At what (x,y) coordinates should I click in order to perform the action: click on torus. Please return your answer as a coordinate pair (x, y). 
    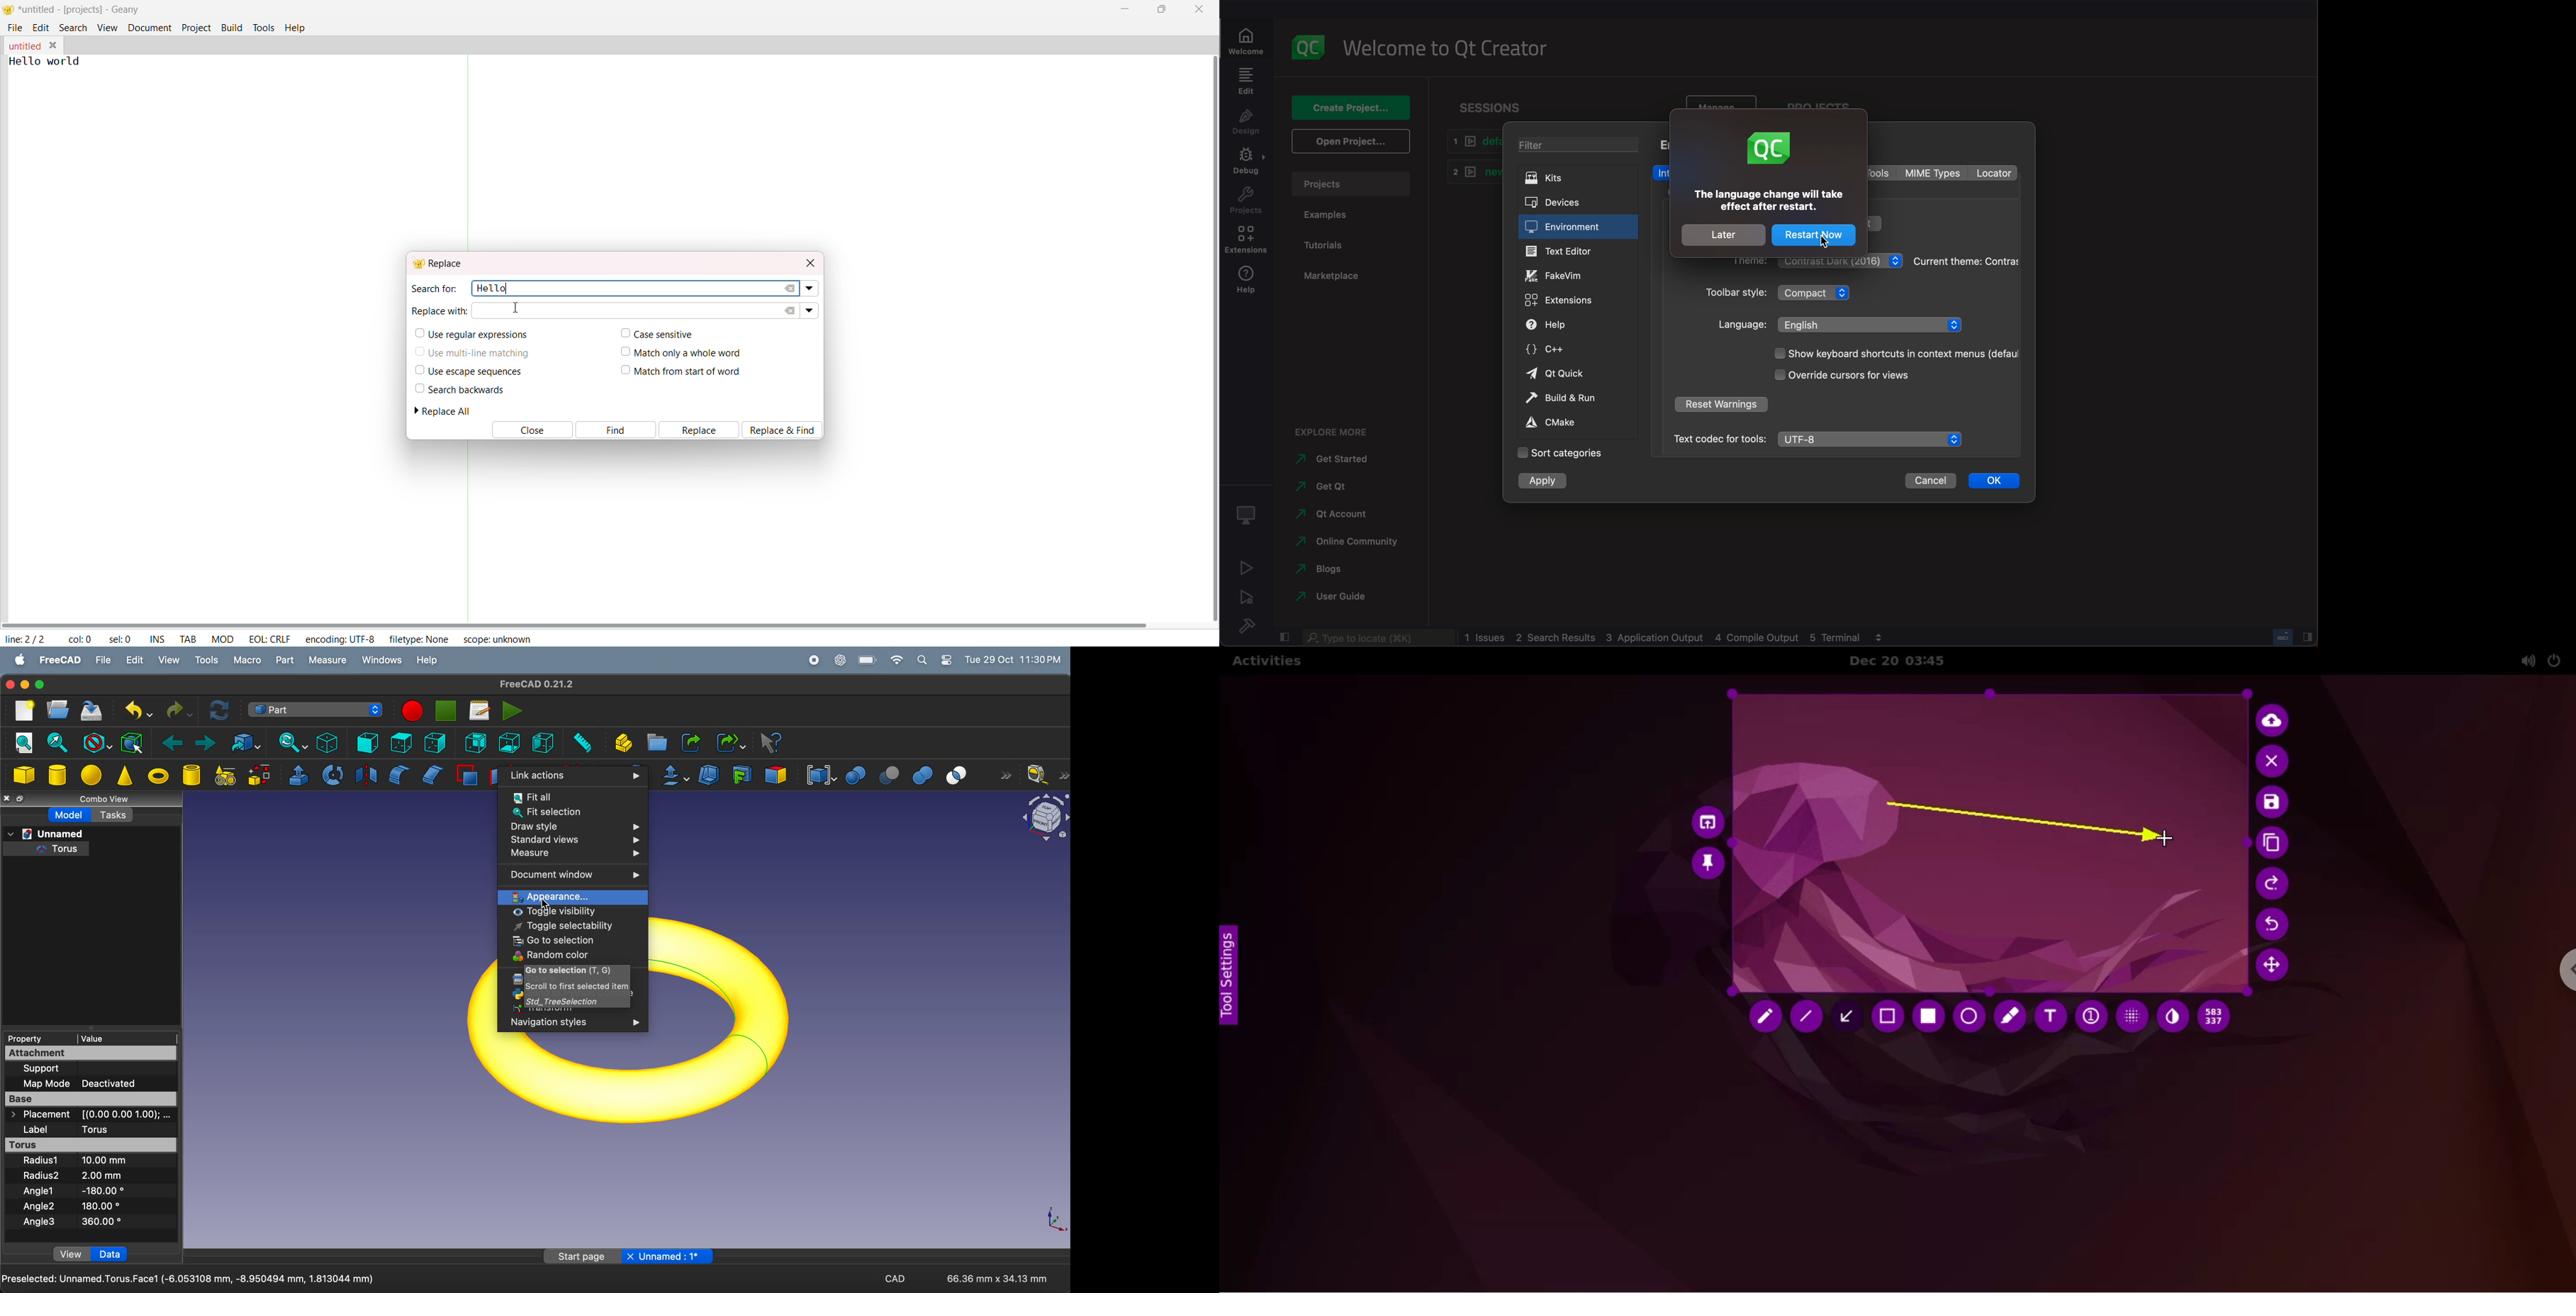
    Looking at the image, I should click on (90, 1145).